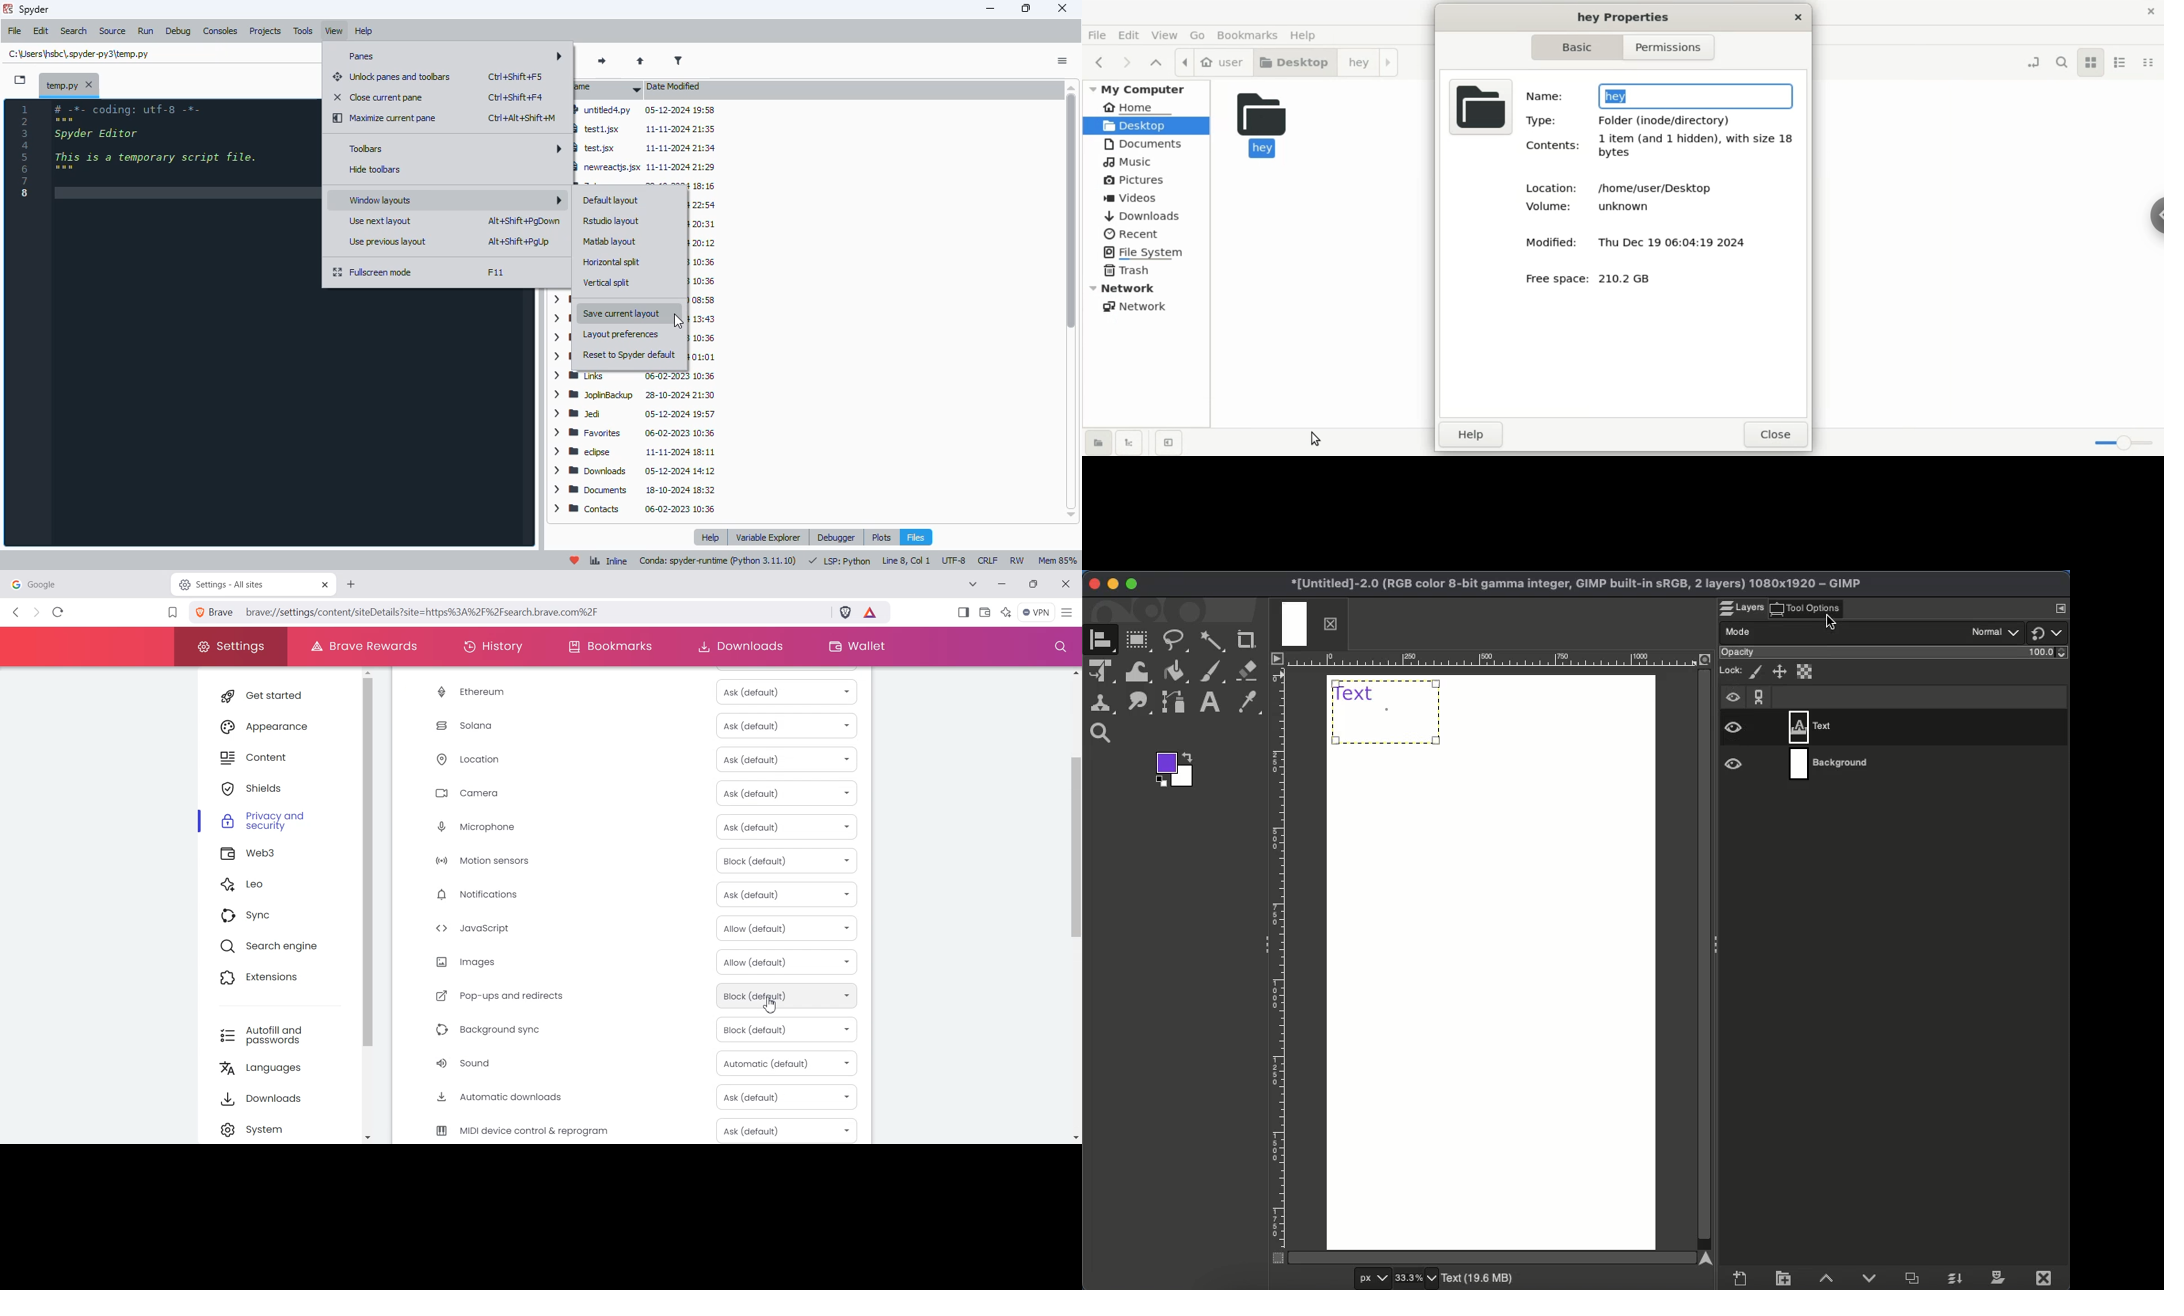 This screenshot has width=2184, height=1316. What do you see at coordinates (1213, 673) in the screenshot?
I see `Brush` at bounding box center [1213, 673].